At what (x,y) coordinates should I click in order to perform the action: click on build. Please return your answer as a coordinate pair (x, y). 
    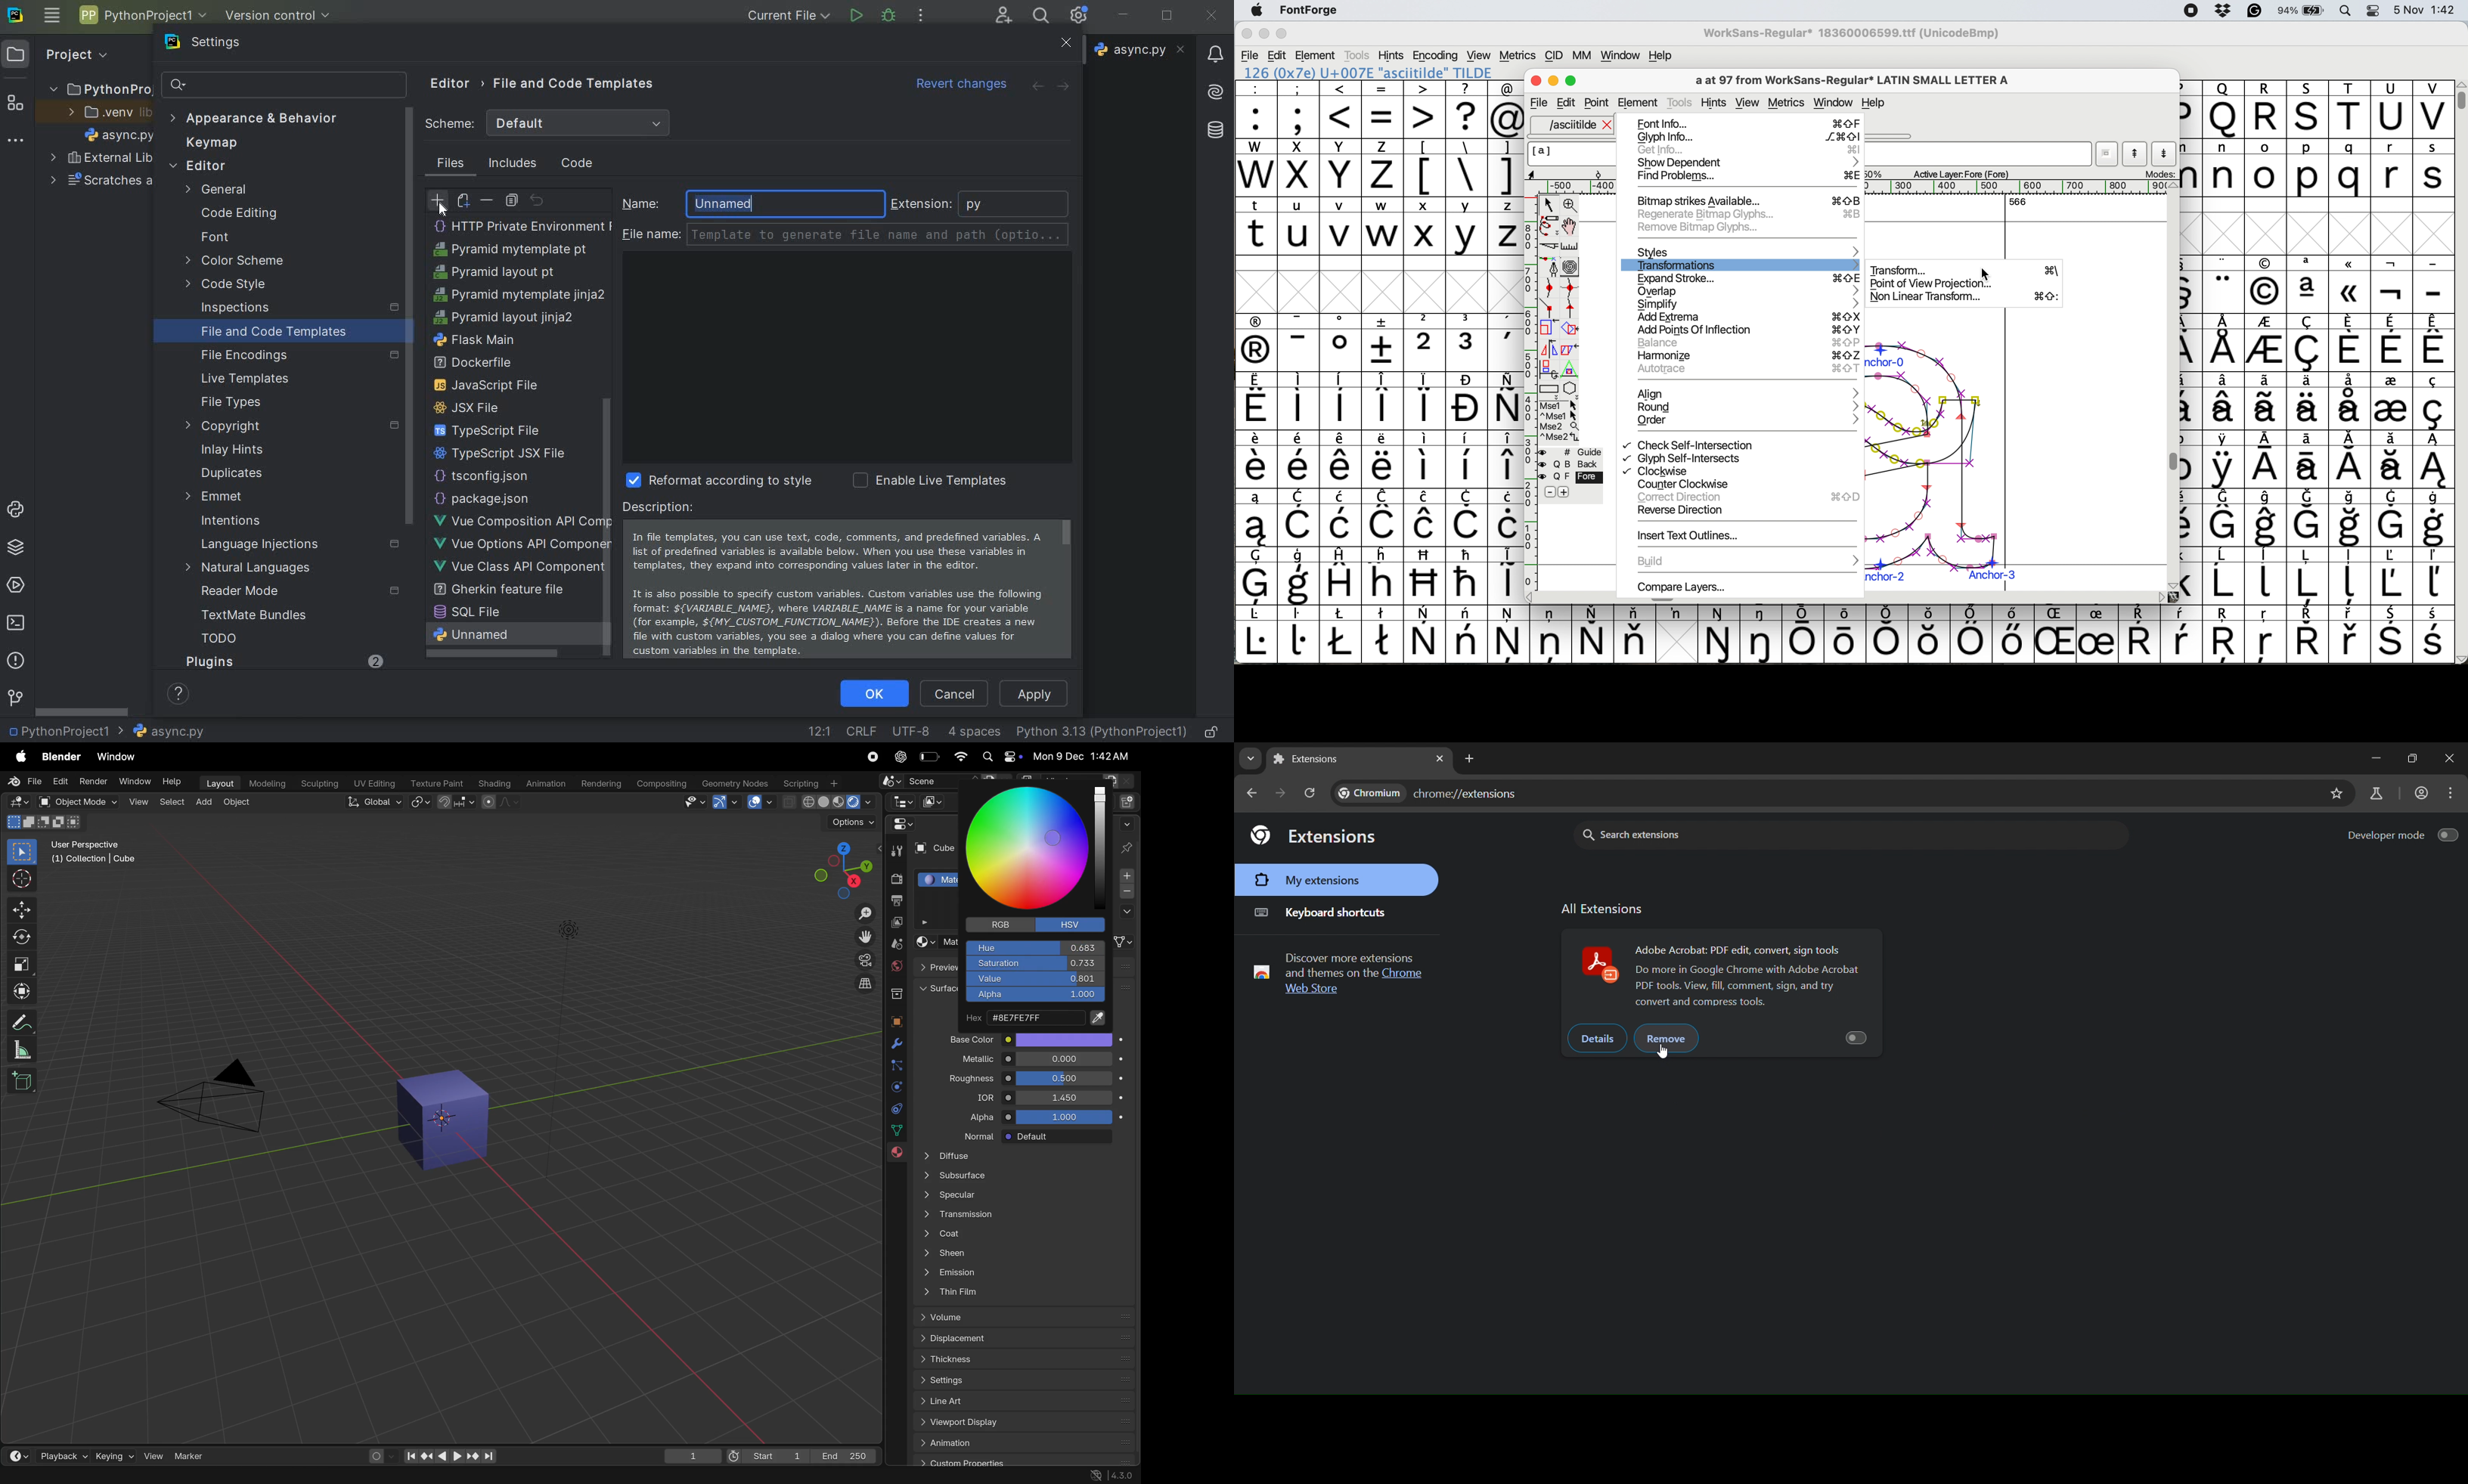
    Looking at the image, I should click on (1746, 562).